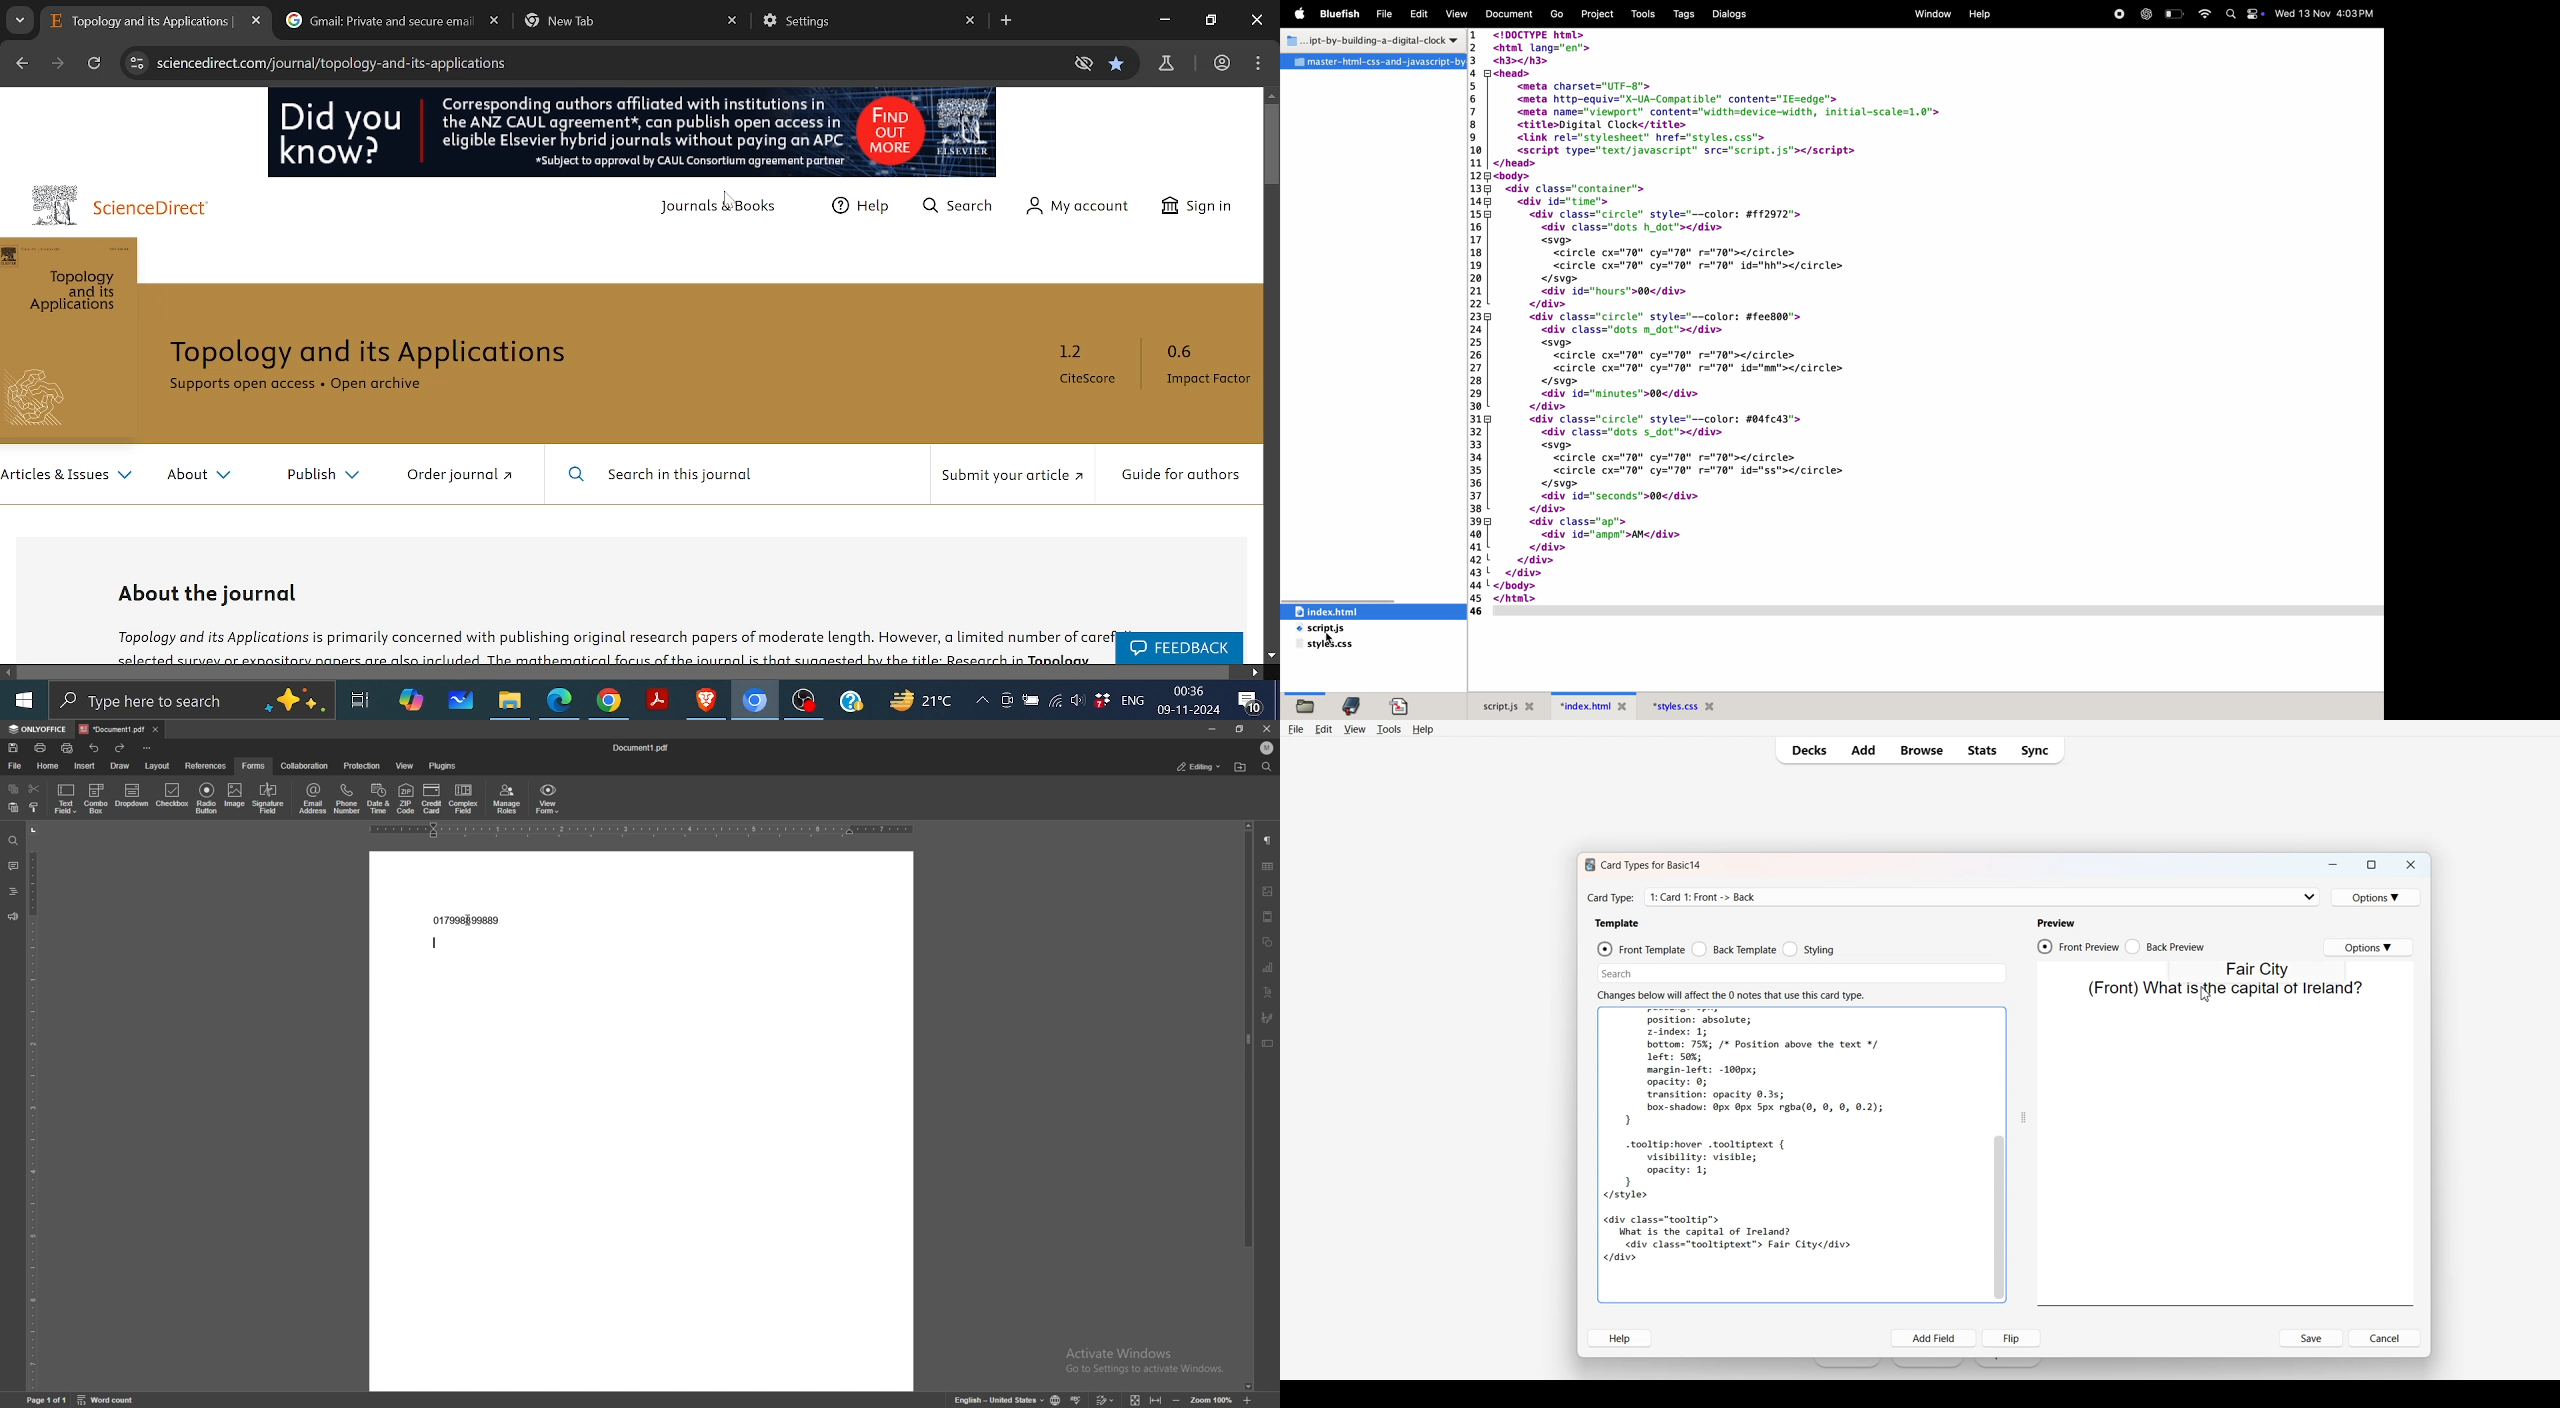 This screenshot has height=1428, width=2576. I want to click on brave, so click(706, 702).